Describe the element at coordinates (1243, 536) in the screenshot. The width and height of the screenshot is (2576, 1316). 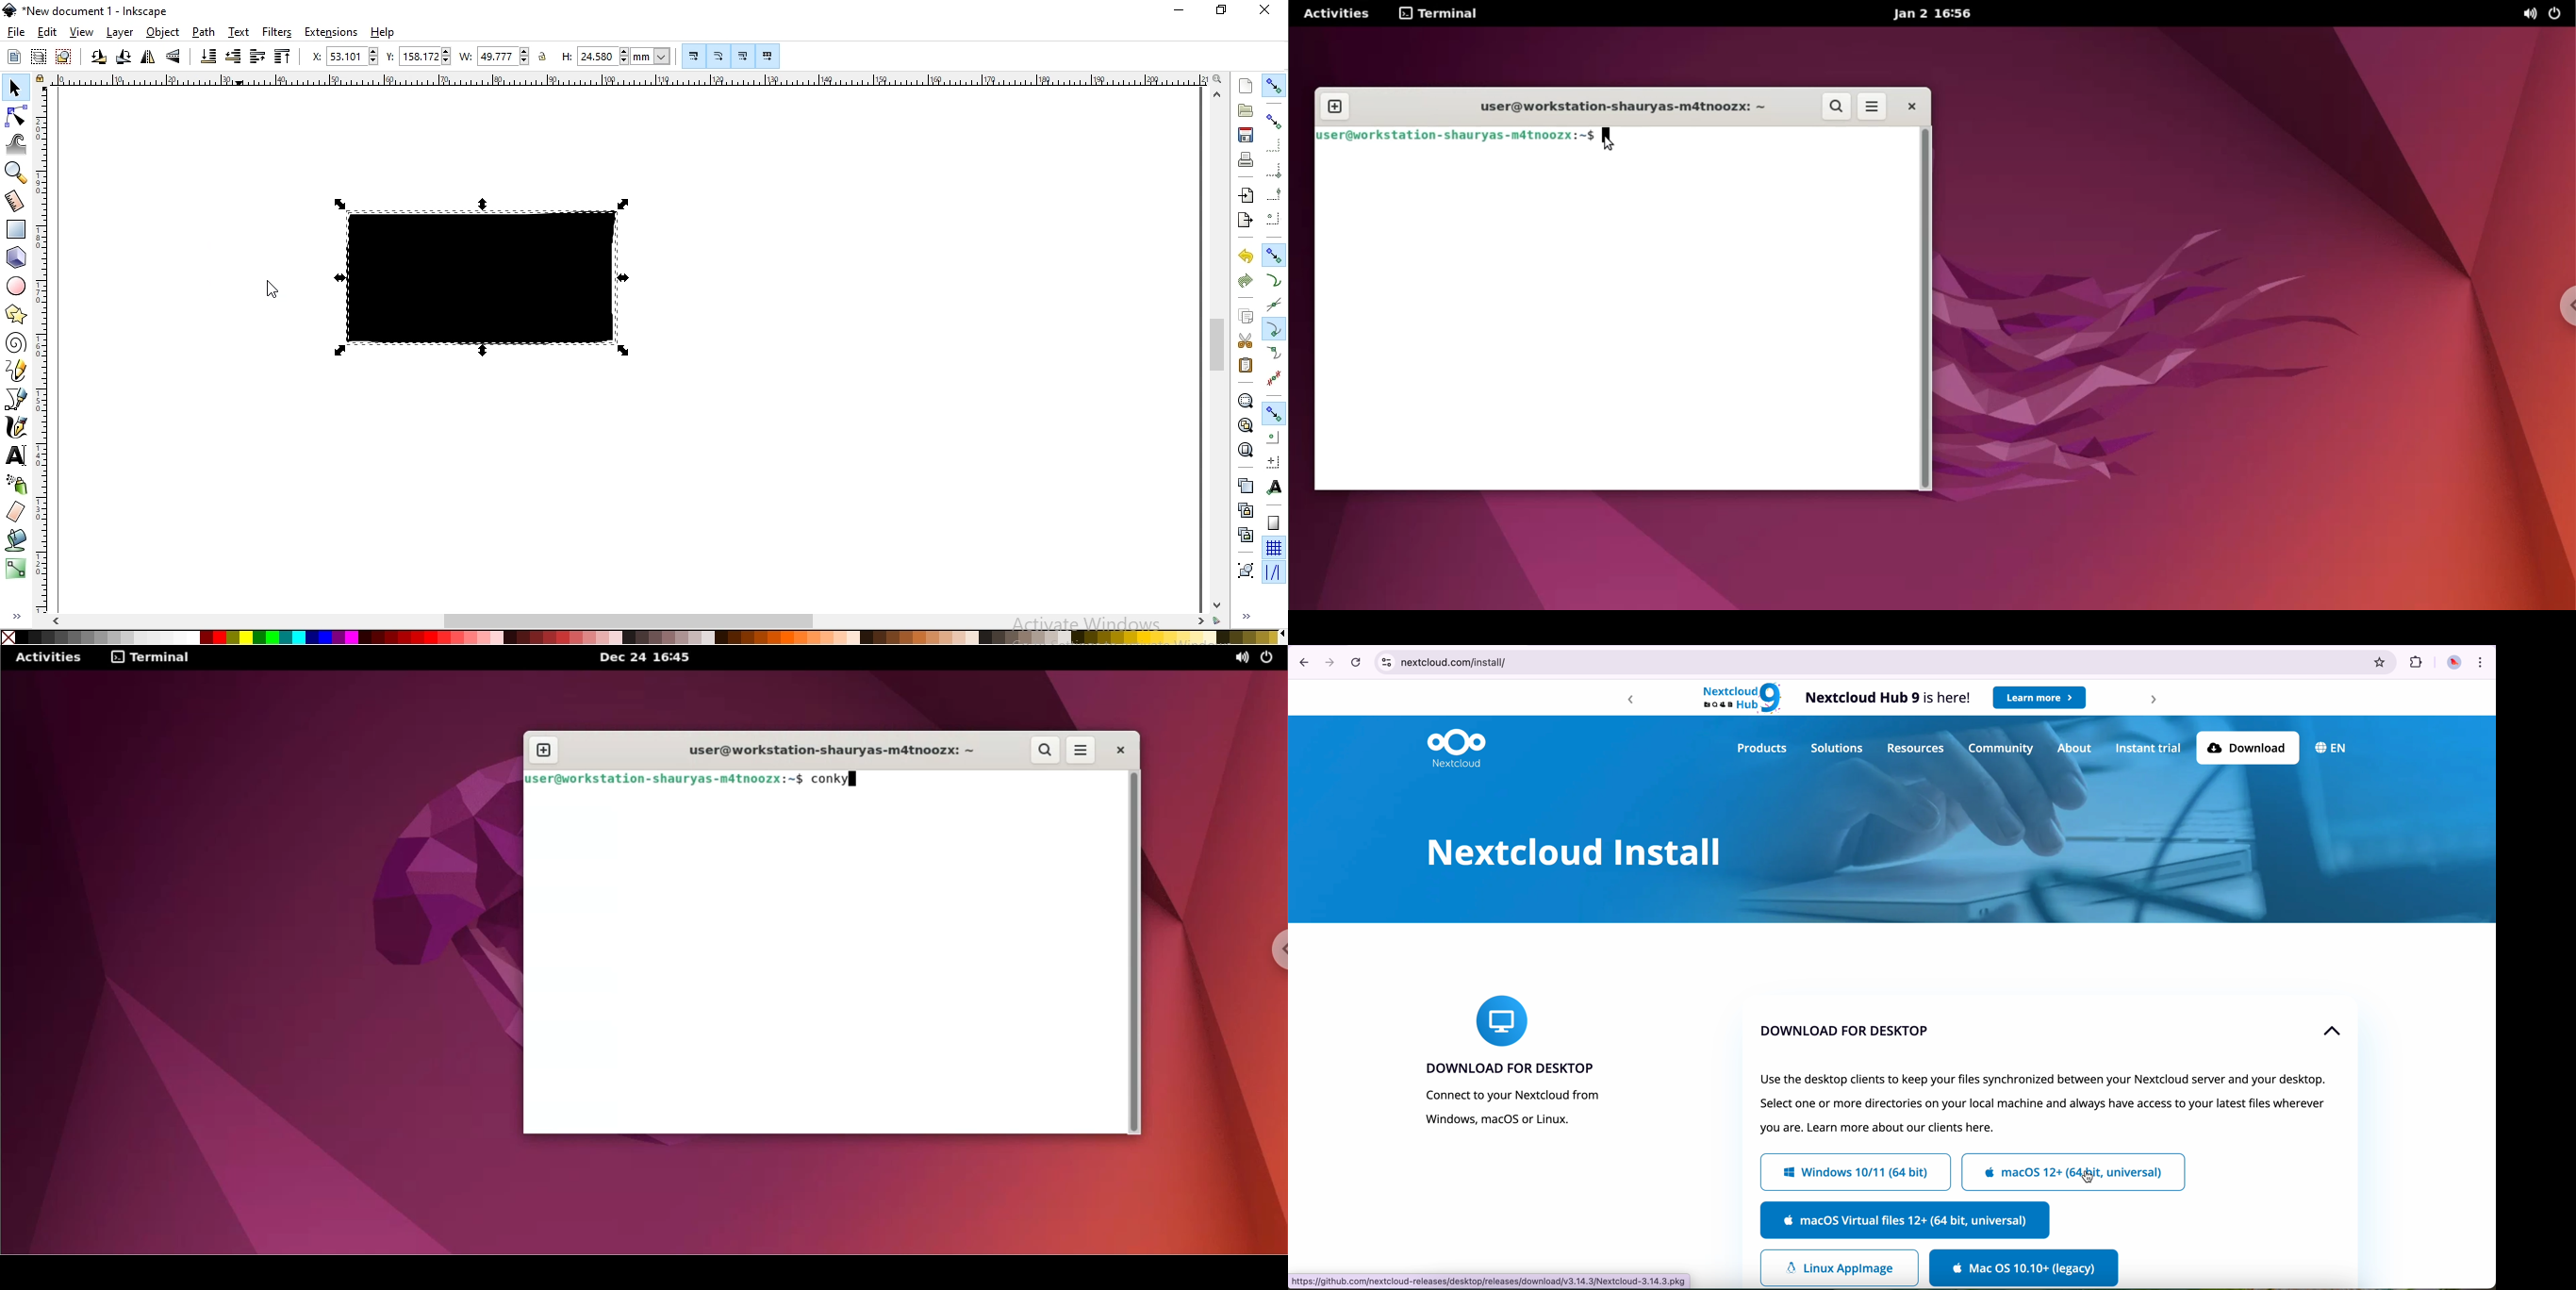
I see `cut the selected clones links to the objects` at that location.